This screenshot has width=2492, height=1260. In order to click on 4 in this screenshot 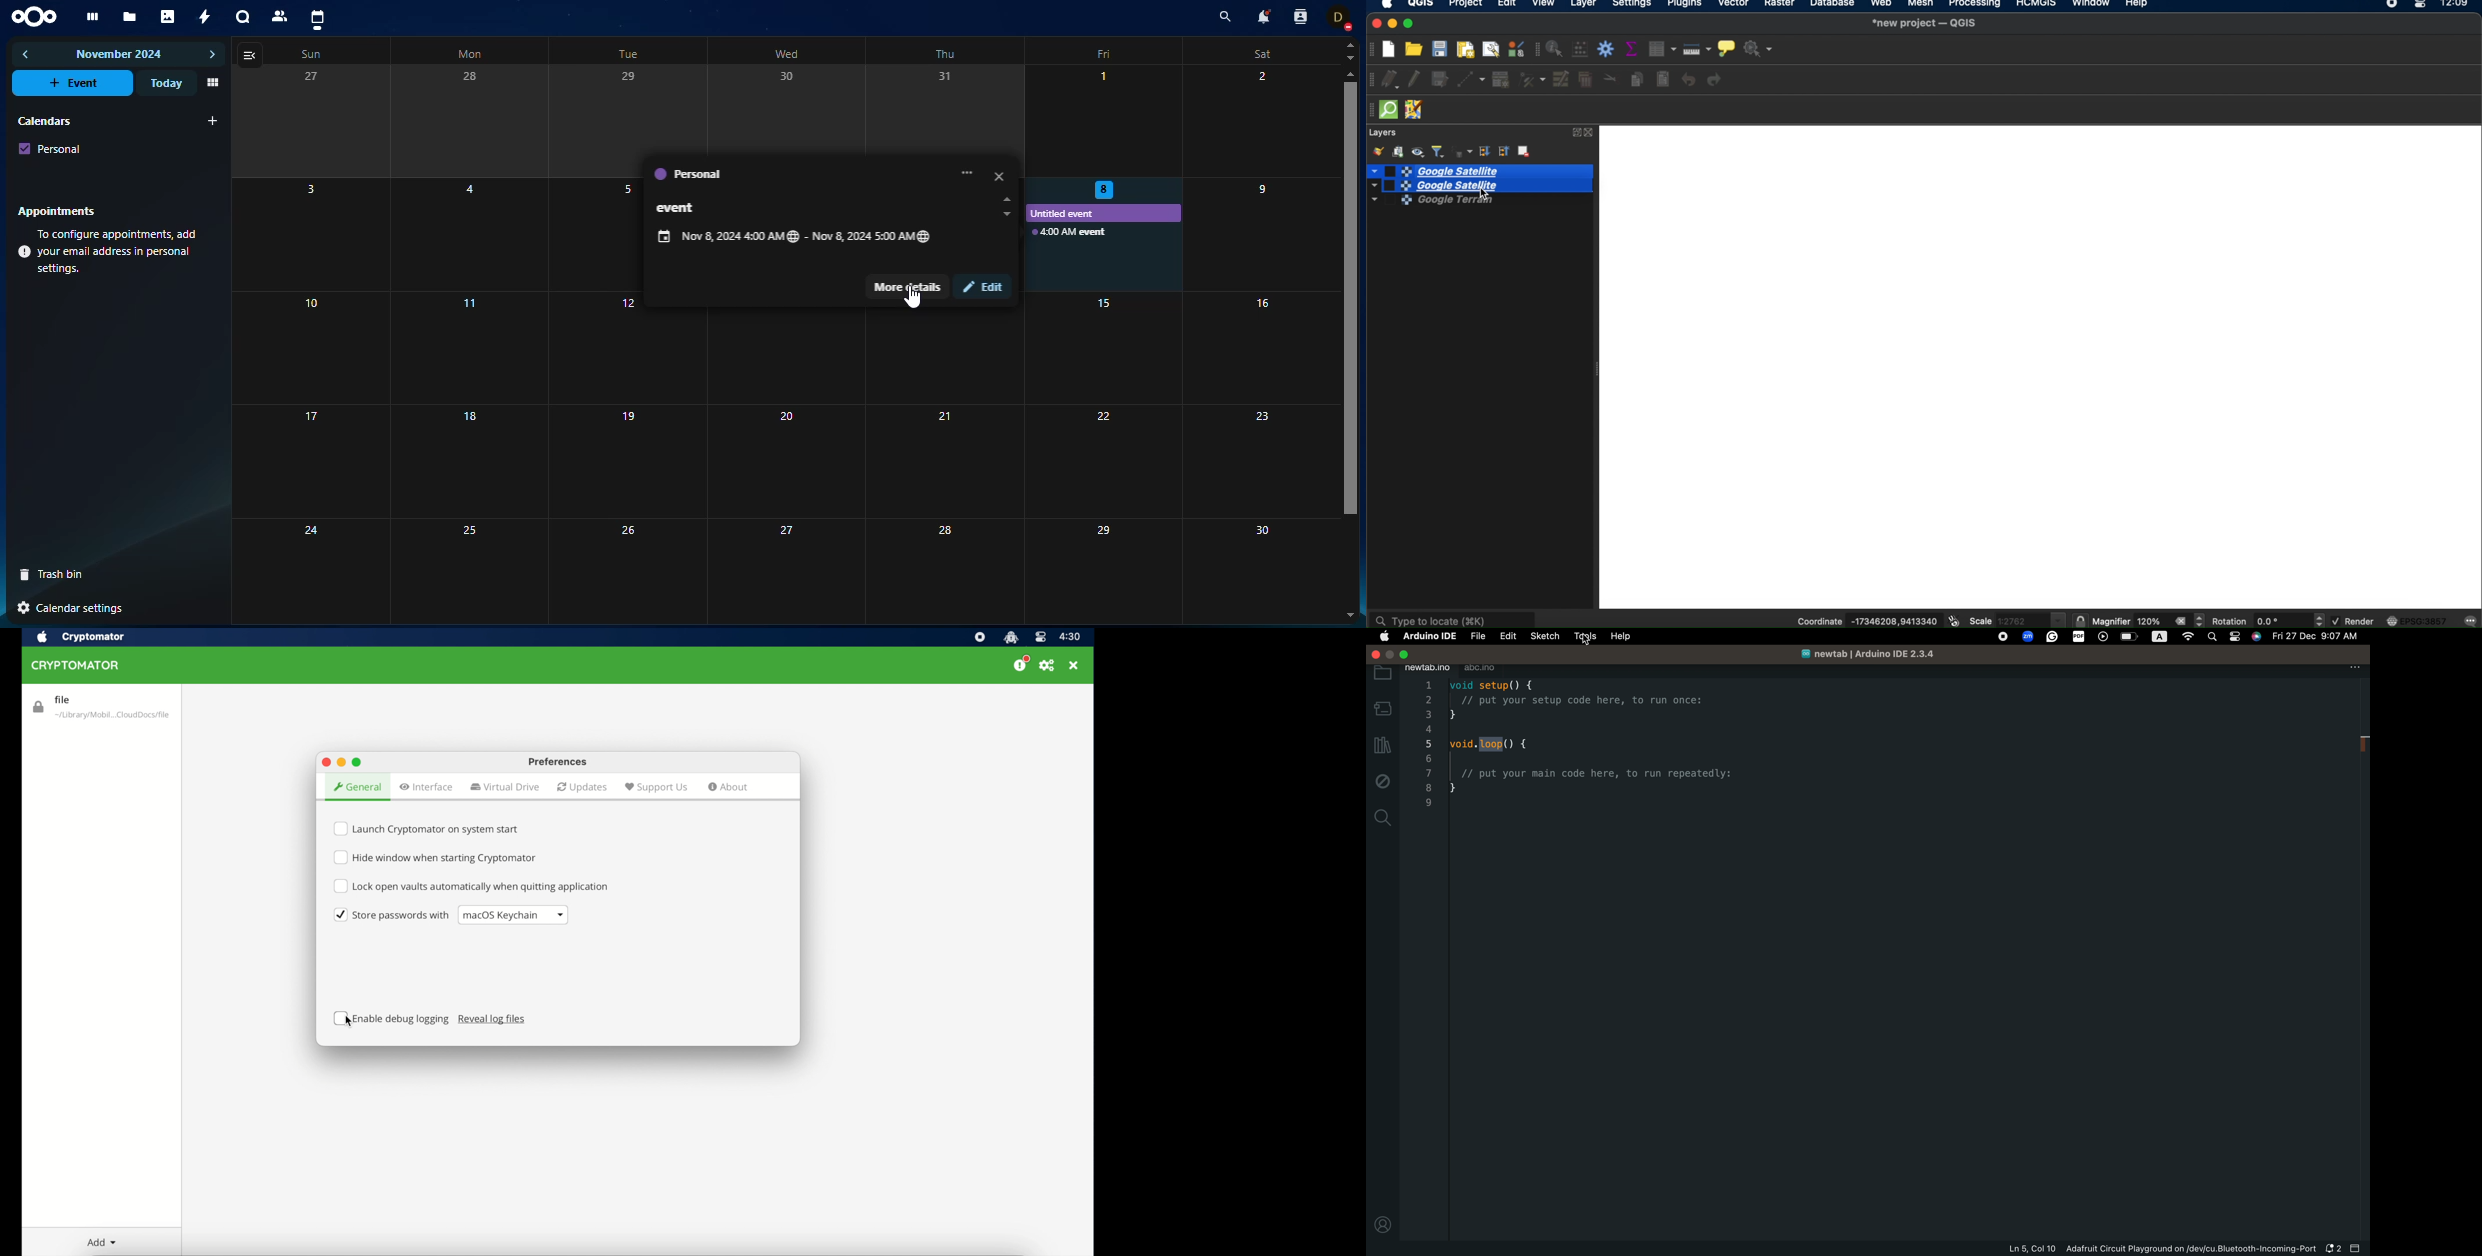, I will do `click(1428, 728)`.